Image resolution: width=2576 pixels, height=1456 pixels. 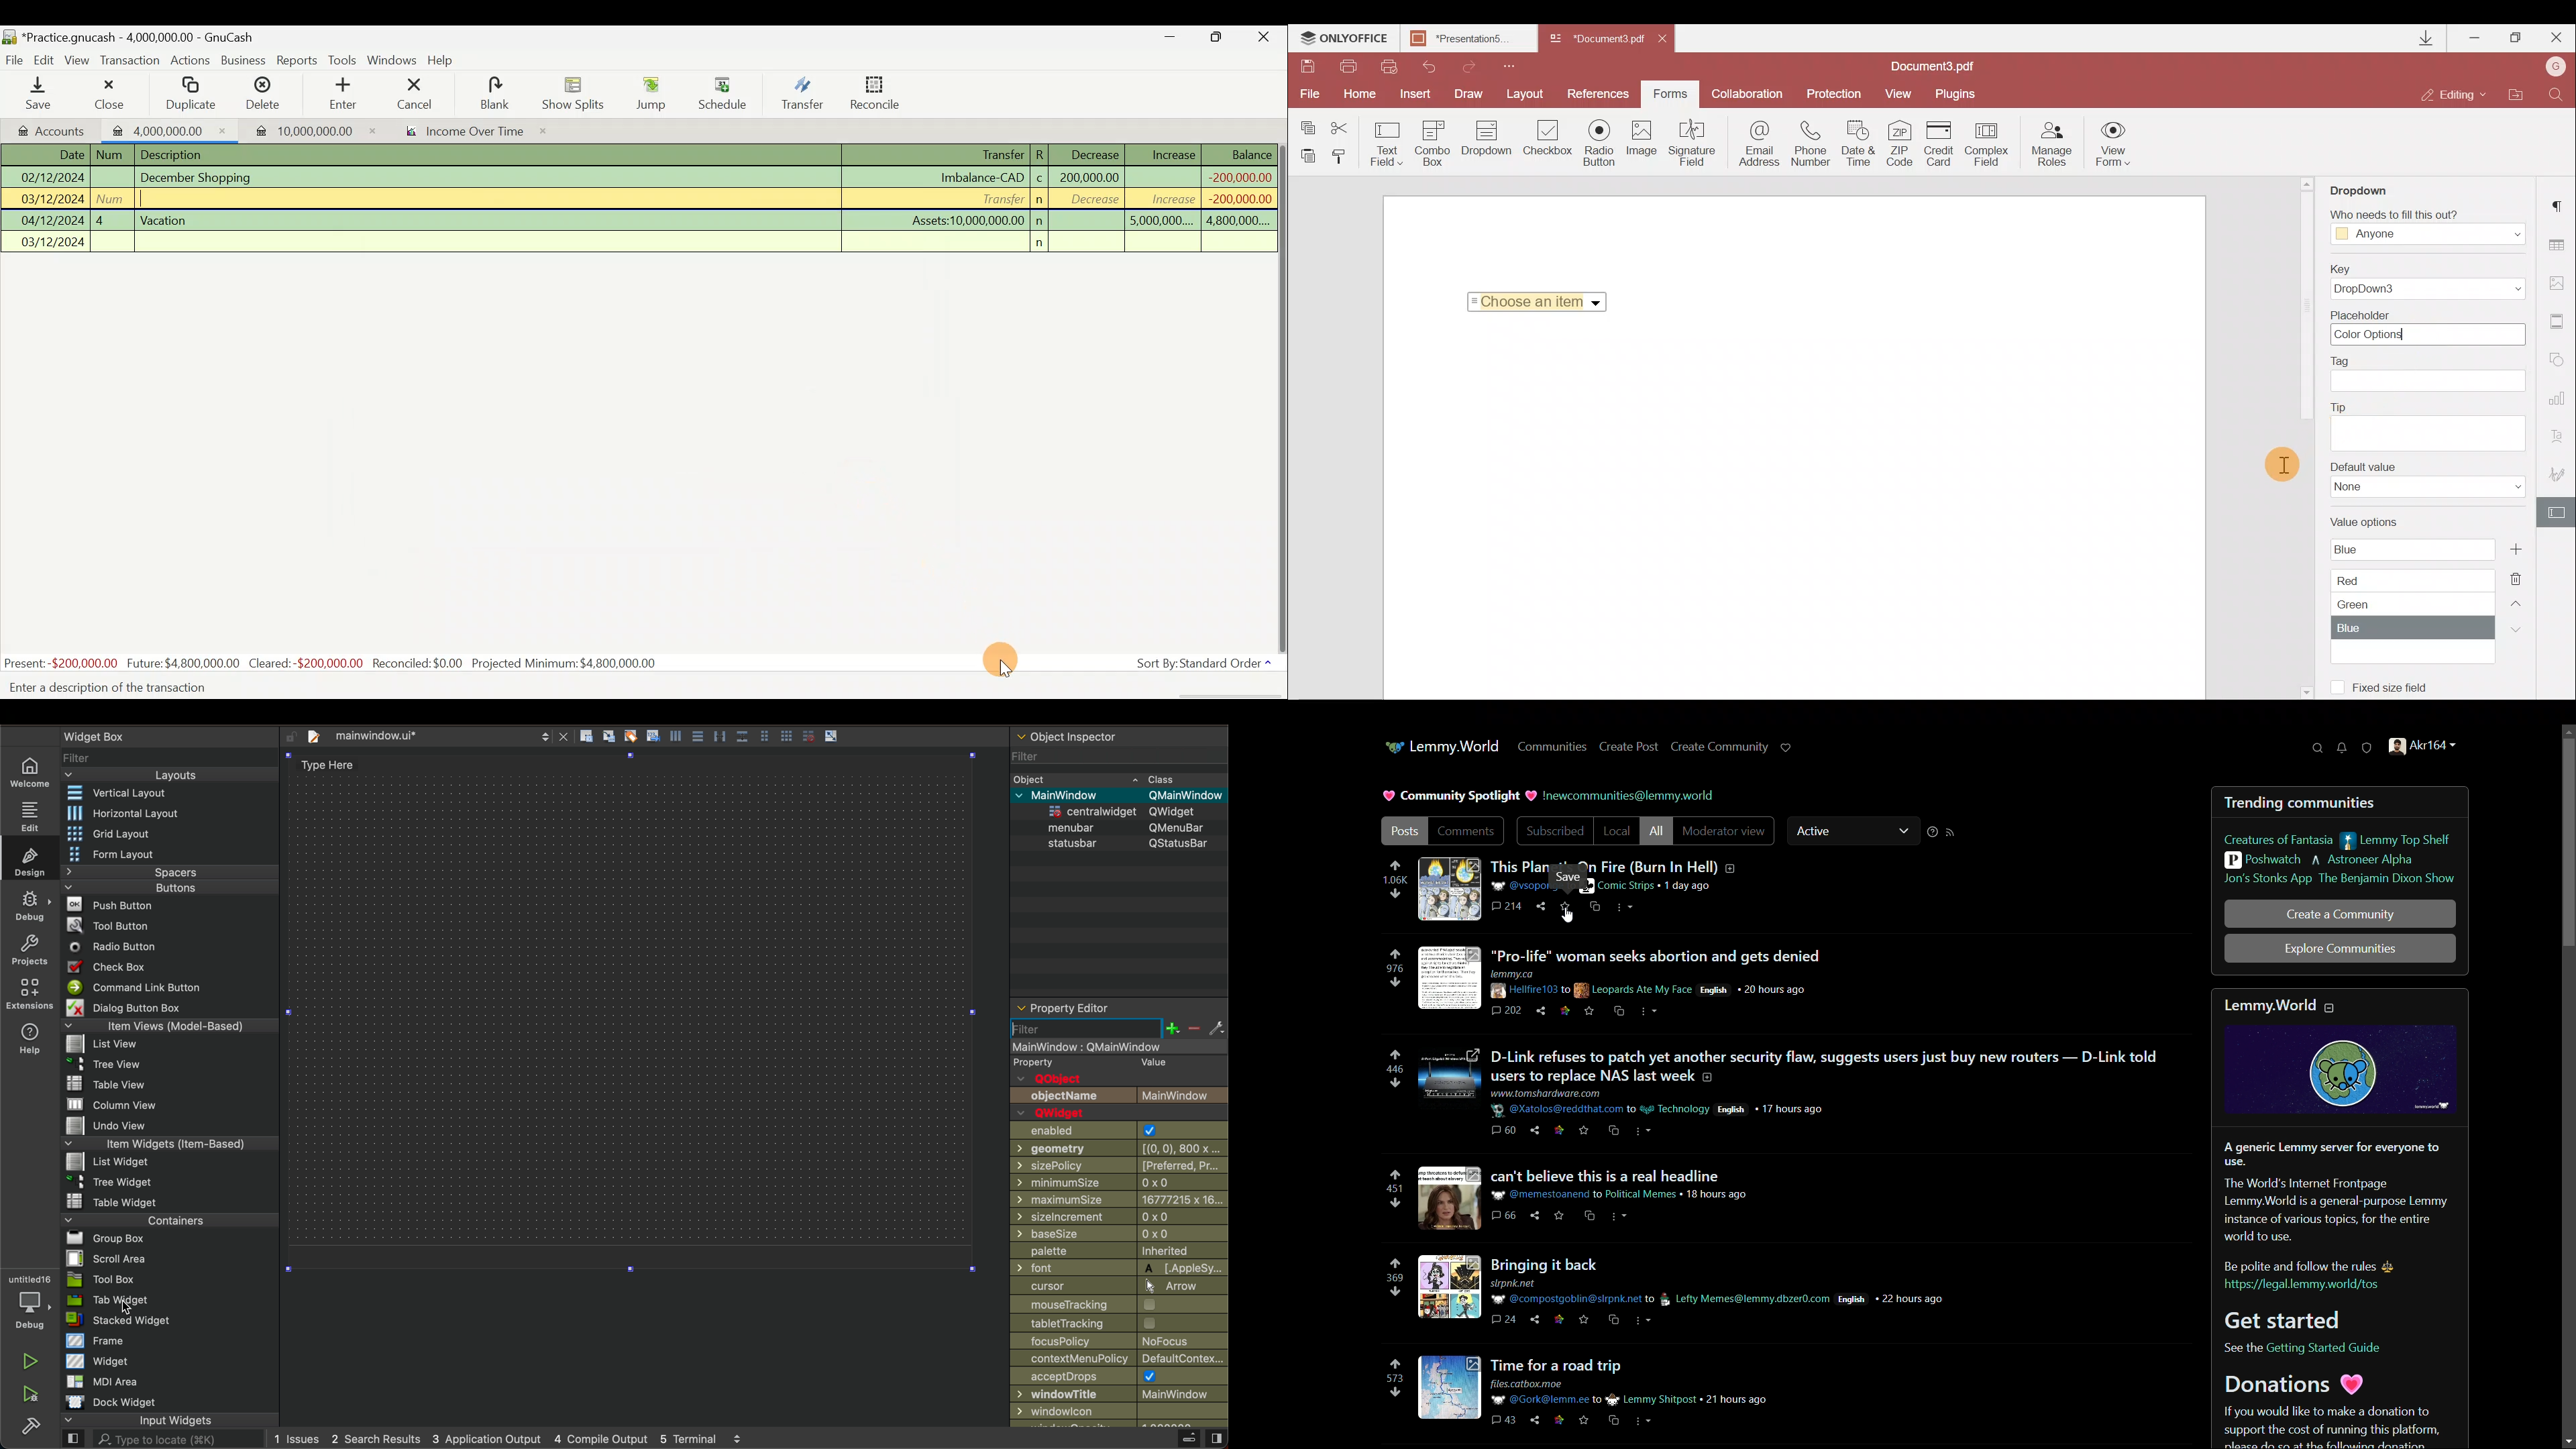 What do you see at coordinates (2308, 183) in the screenshot?
I see `Scroll up` at bounding box center [2308, 183].